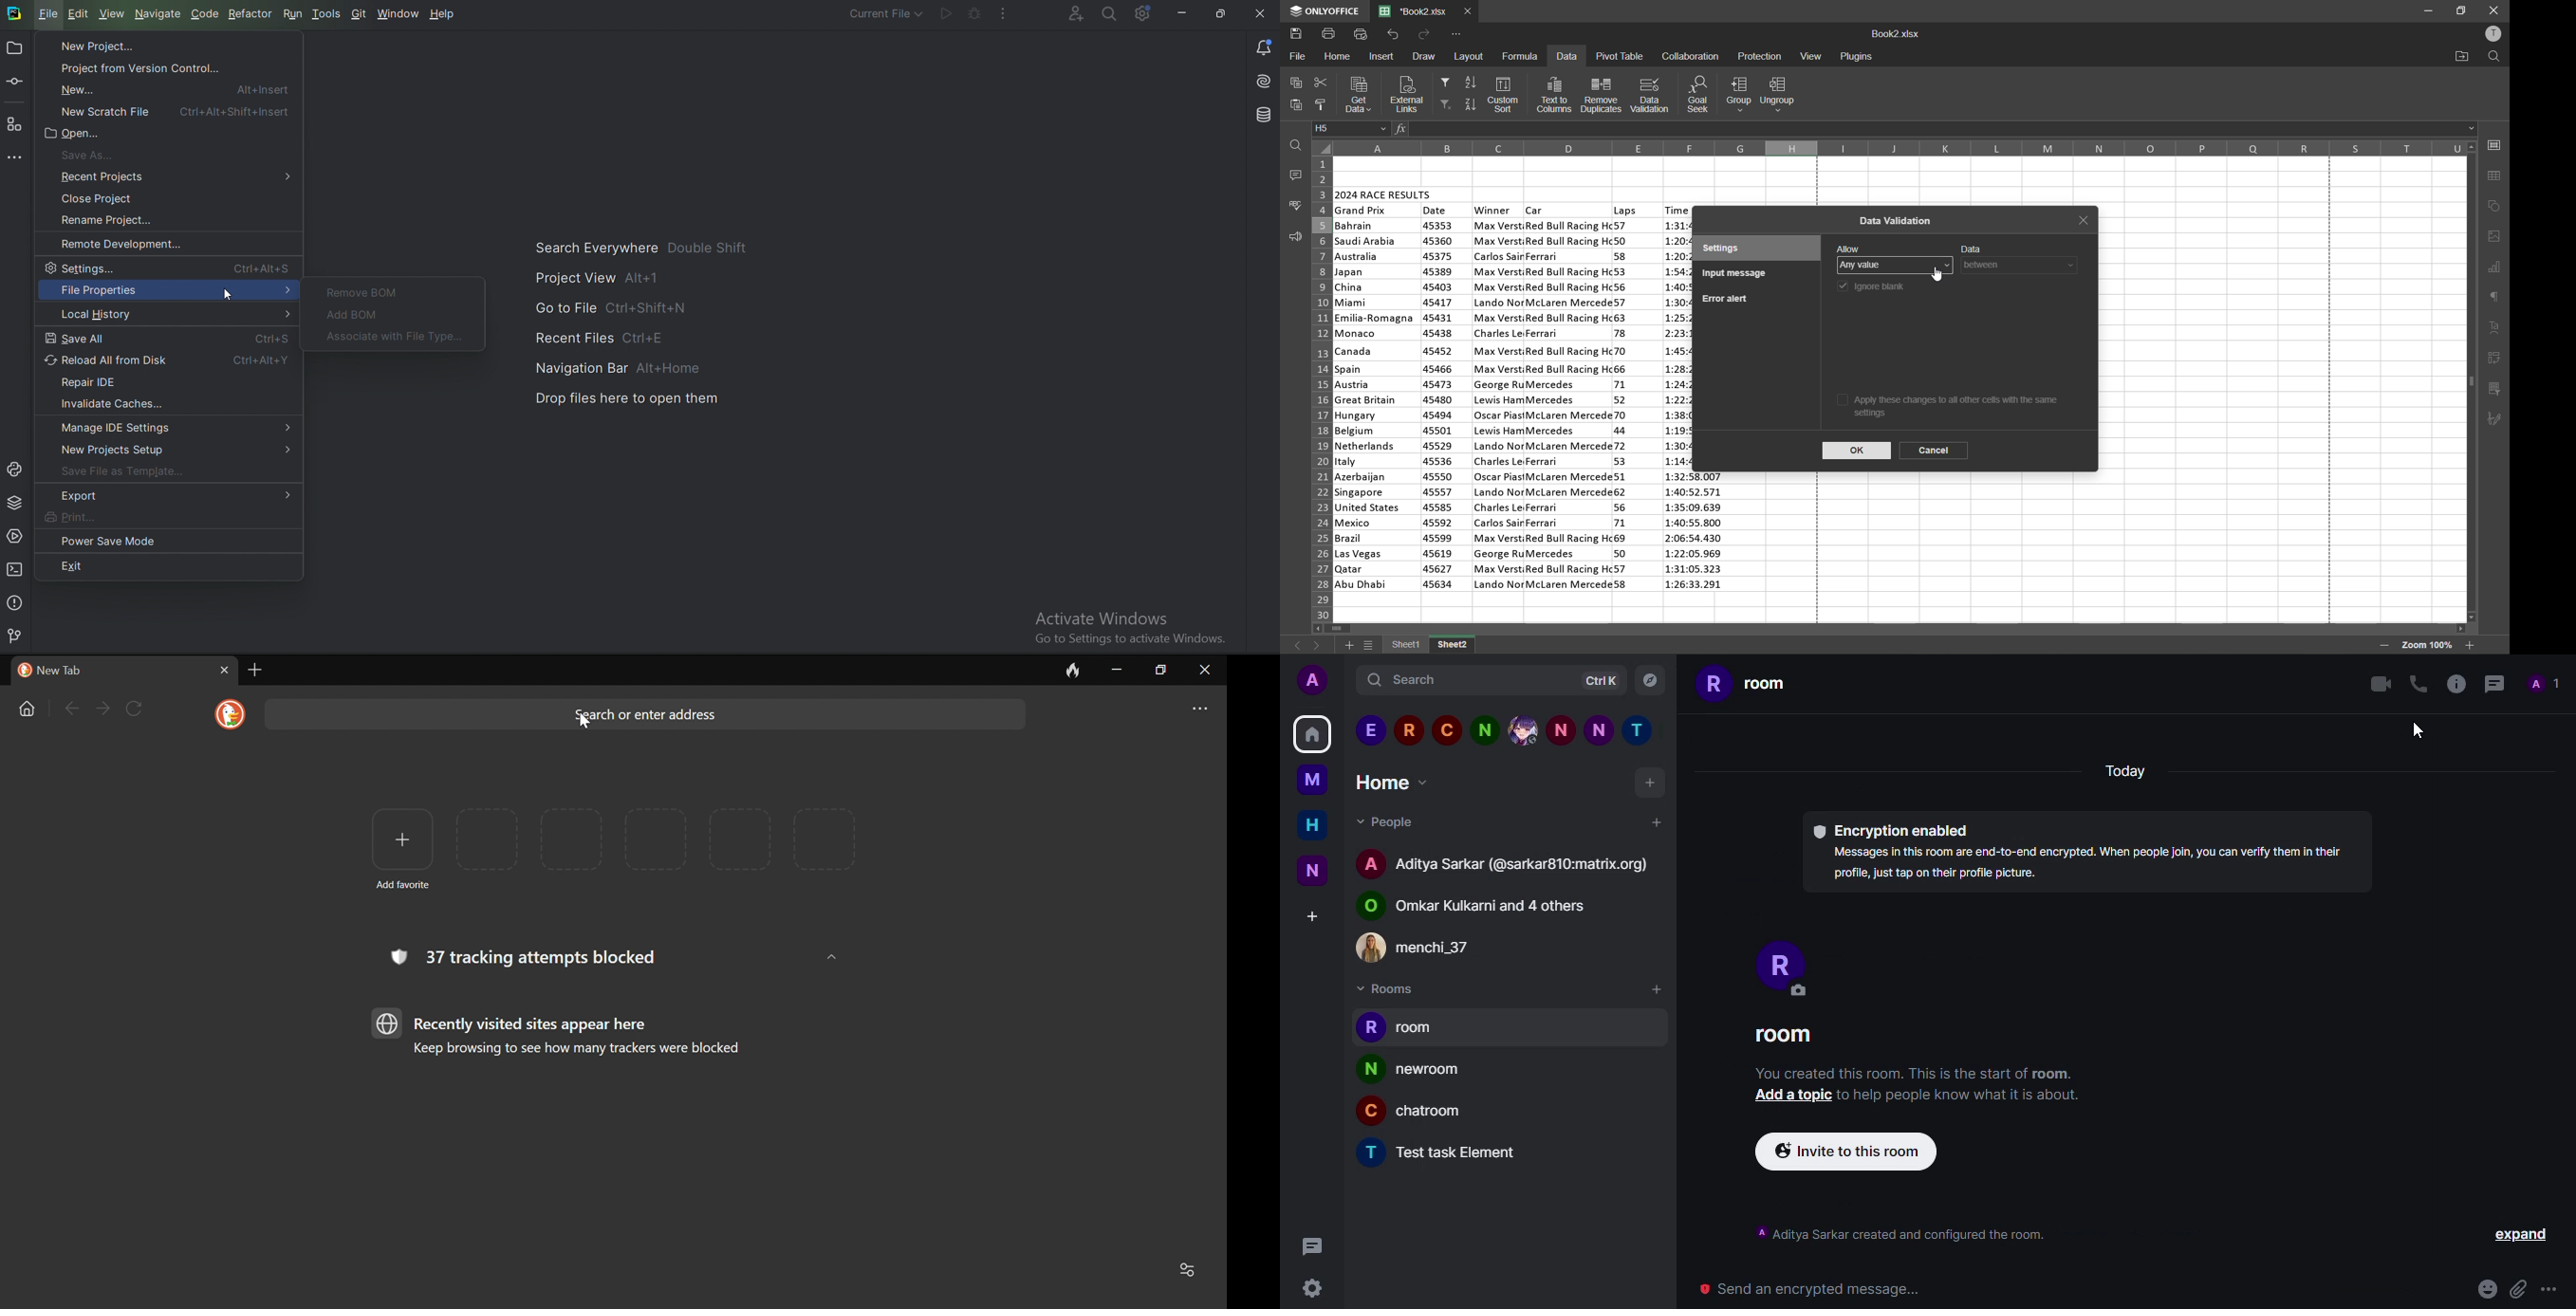 Image resolution: width=2576 pixels, height=1316 pixels. I want to click on profile, so click(1367, 1114).